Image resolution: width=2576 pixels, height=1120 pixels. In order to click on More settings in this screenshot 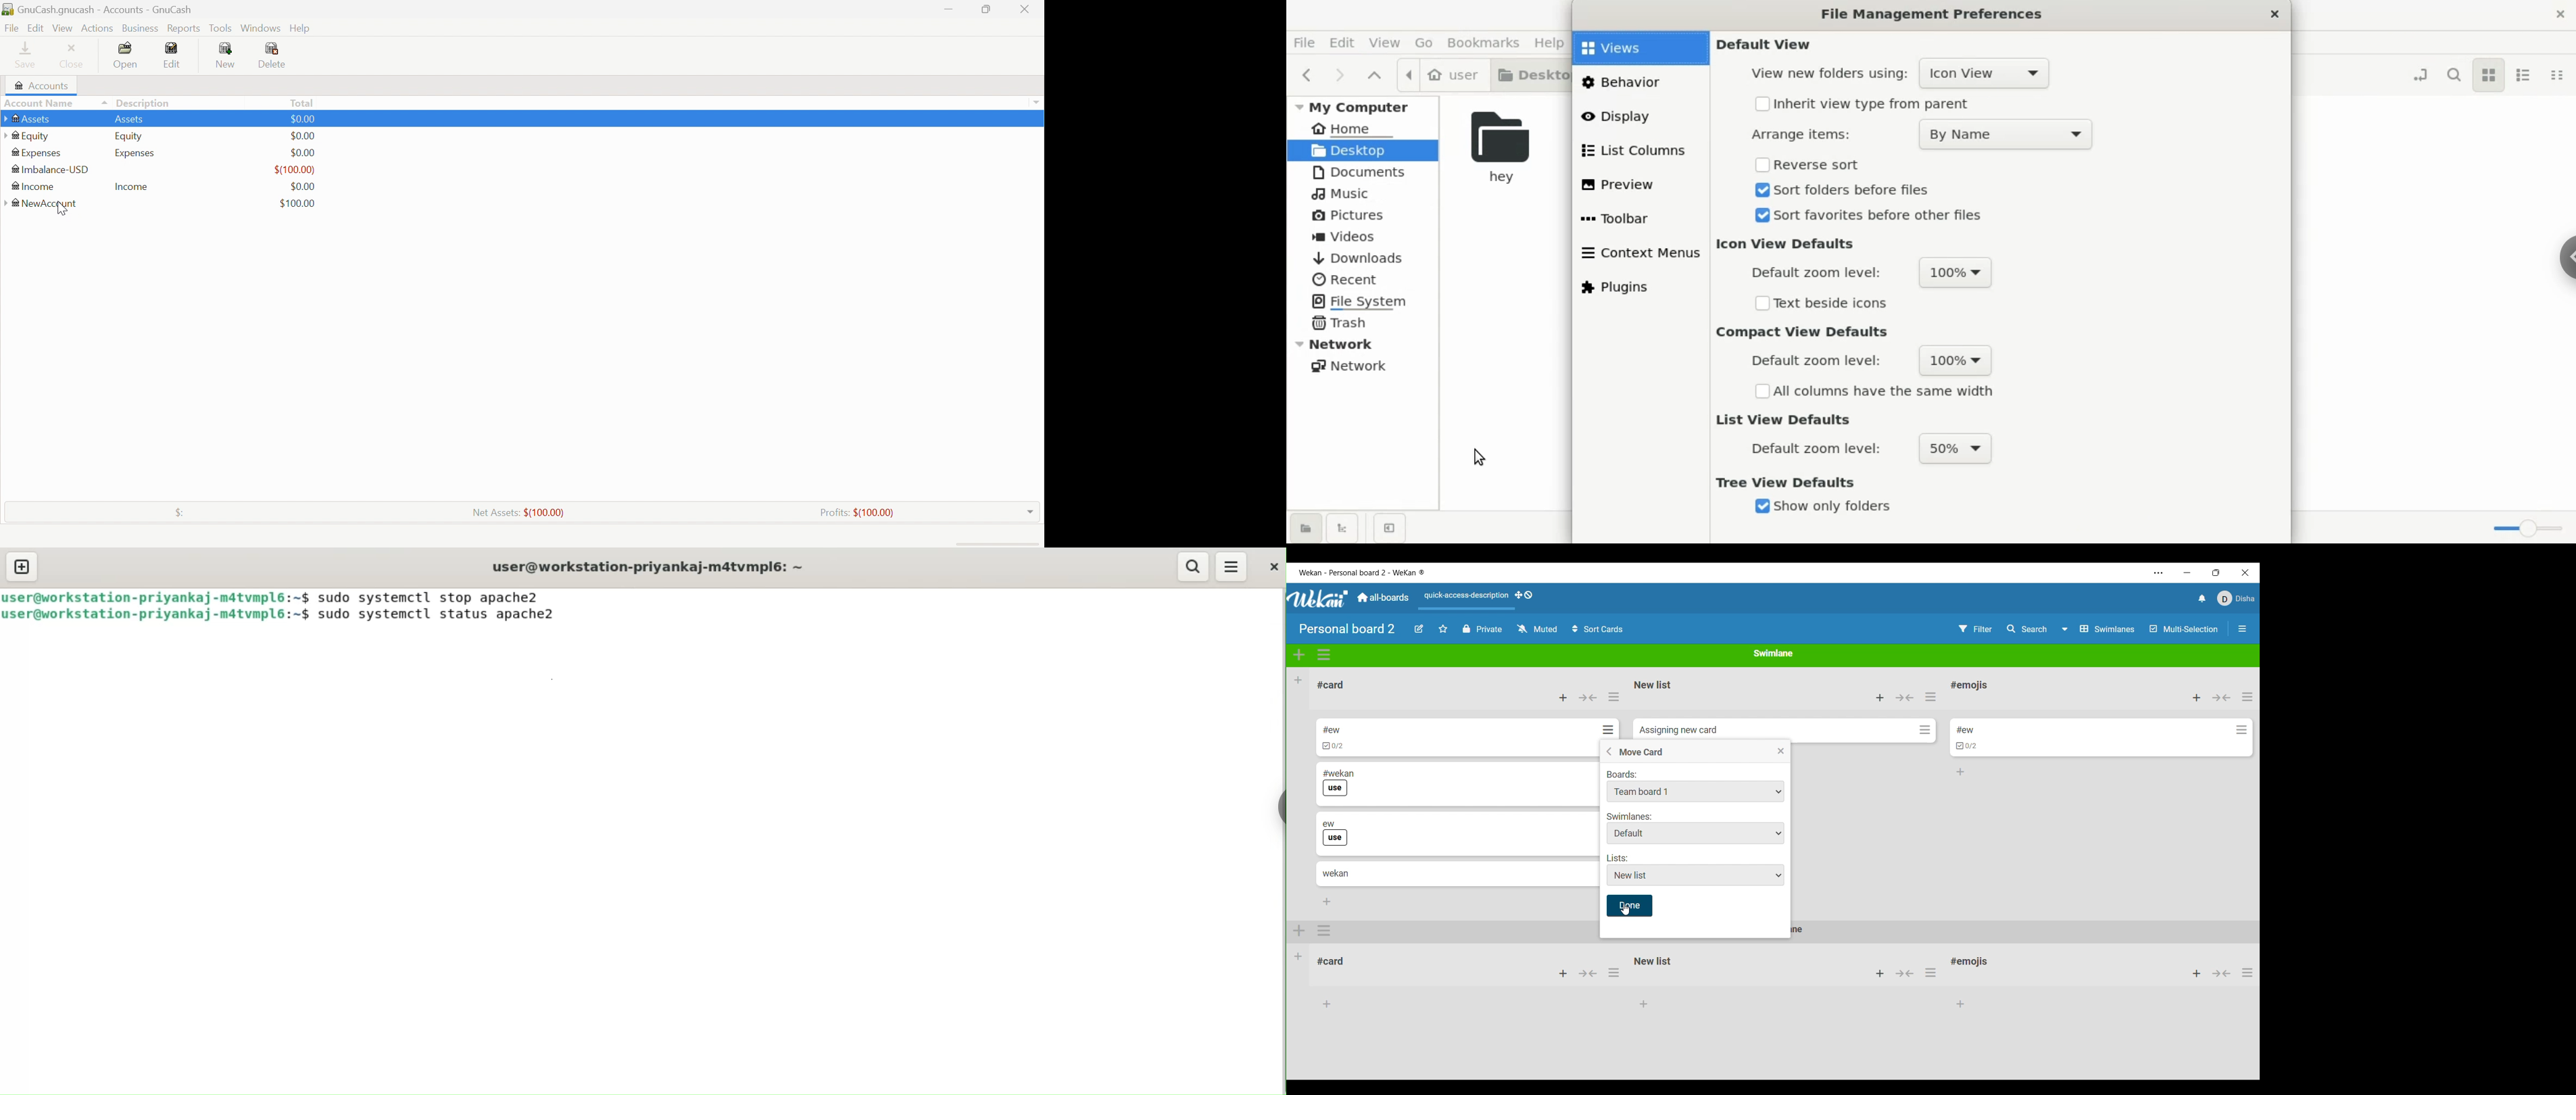, I will do `click(2159, 573)`.